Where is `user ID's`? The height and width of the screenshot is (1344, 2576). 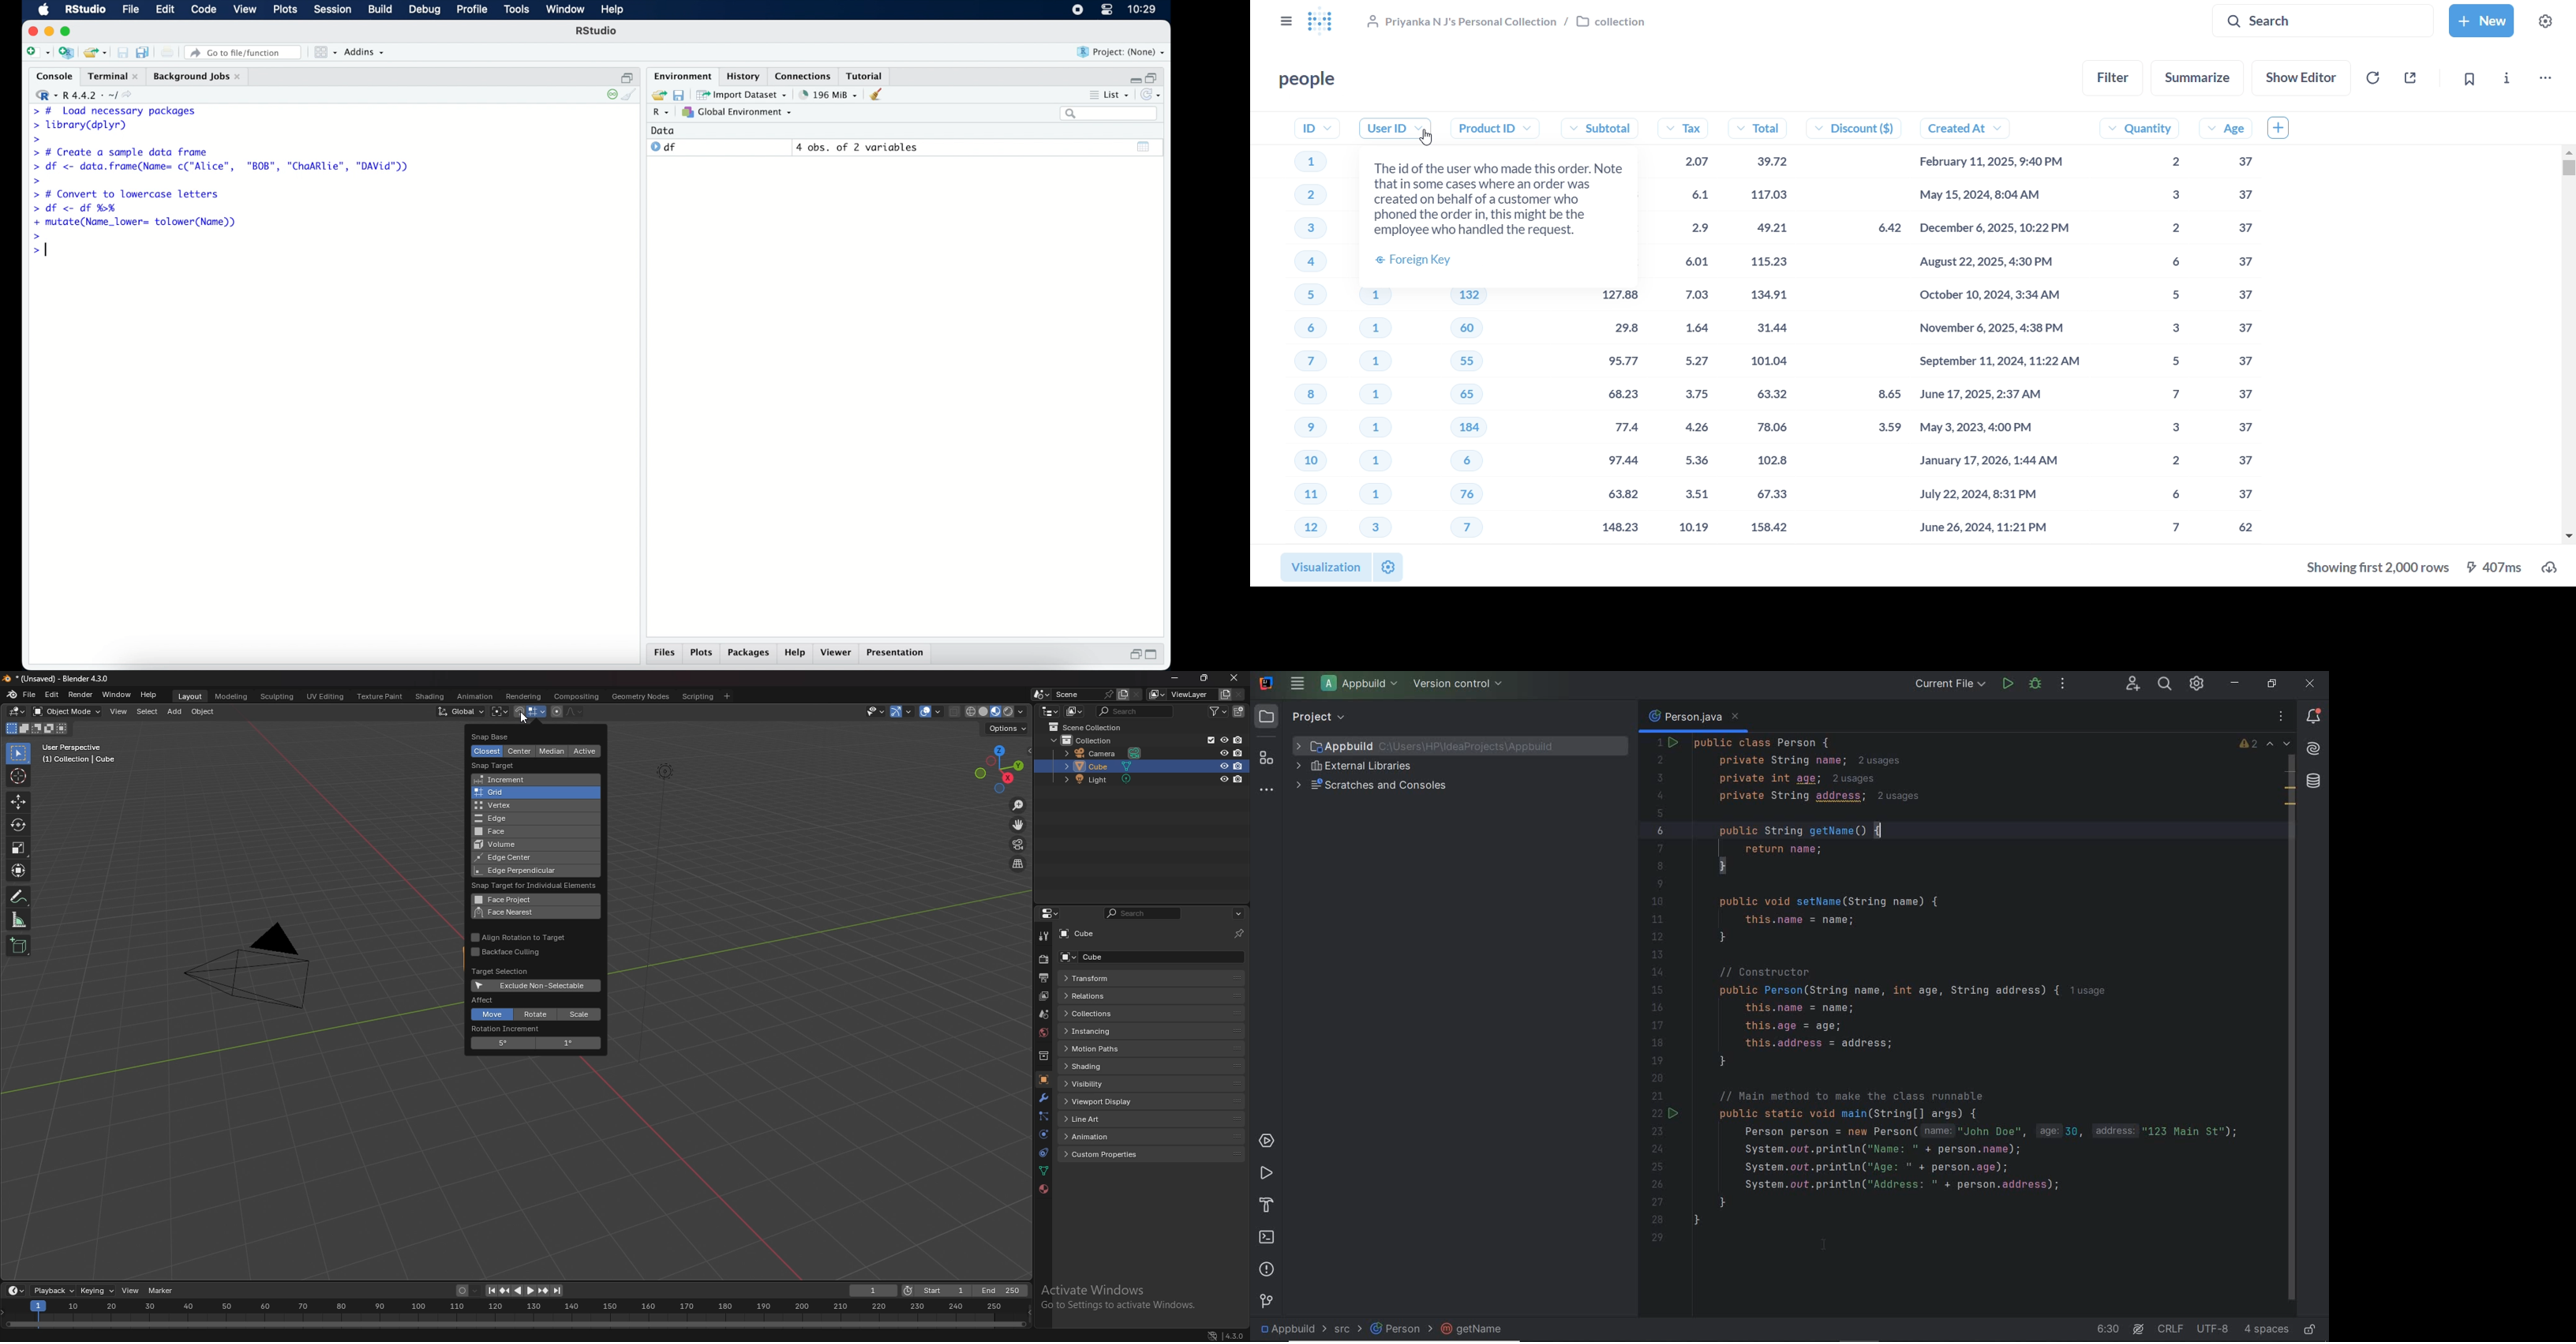 user ID's is located at coordinates (1391, 327).